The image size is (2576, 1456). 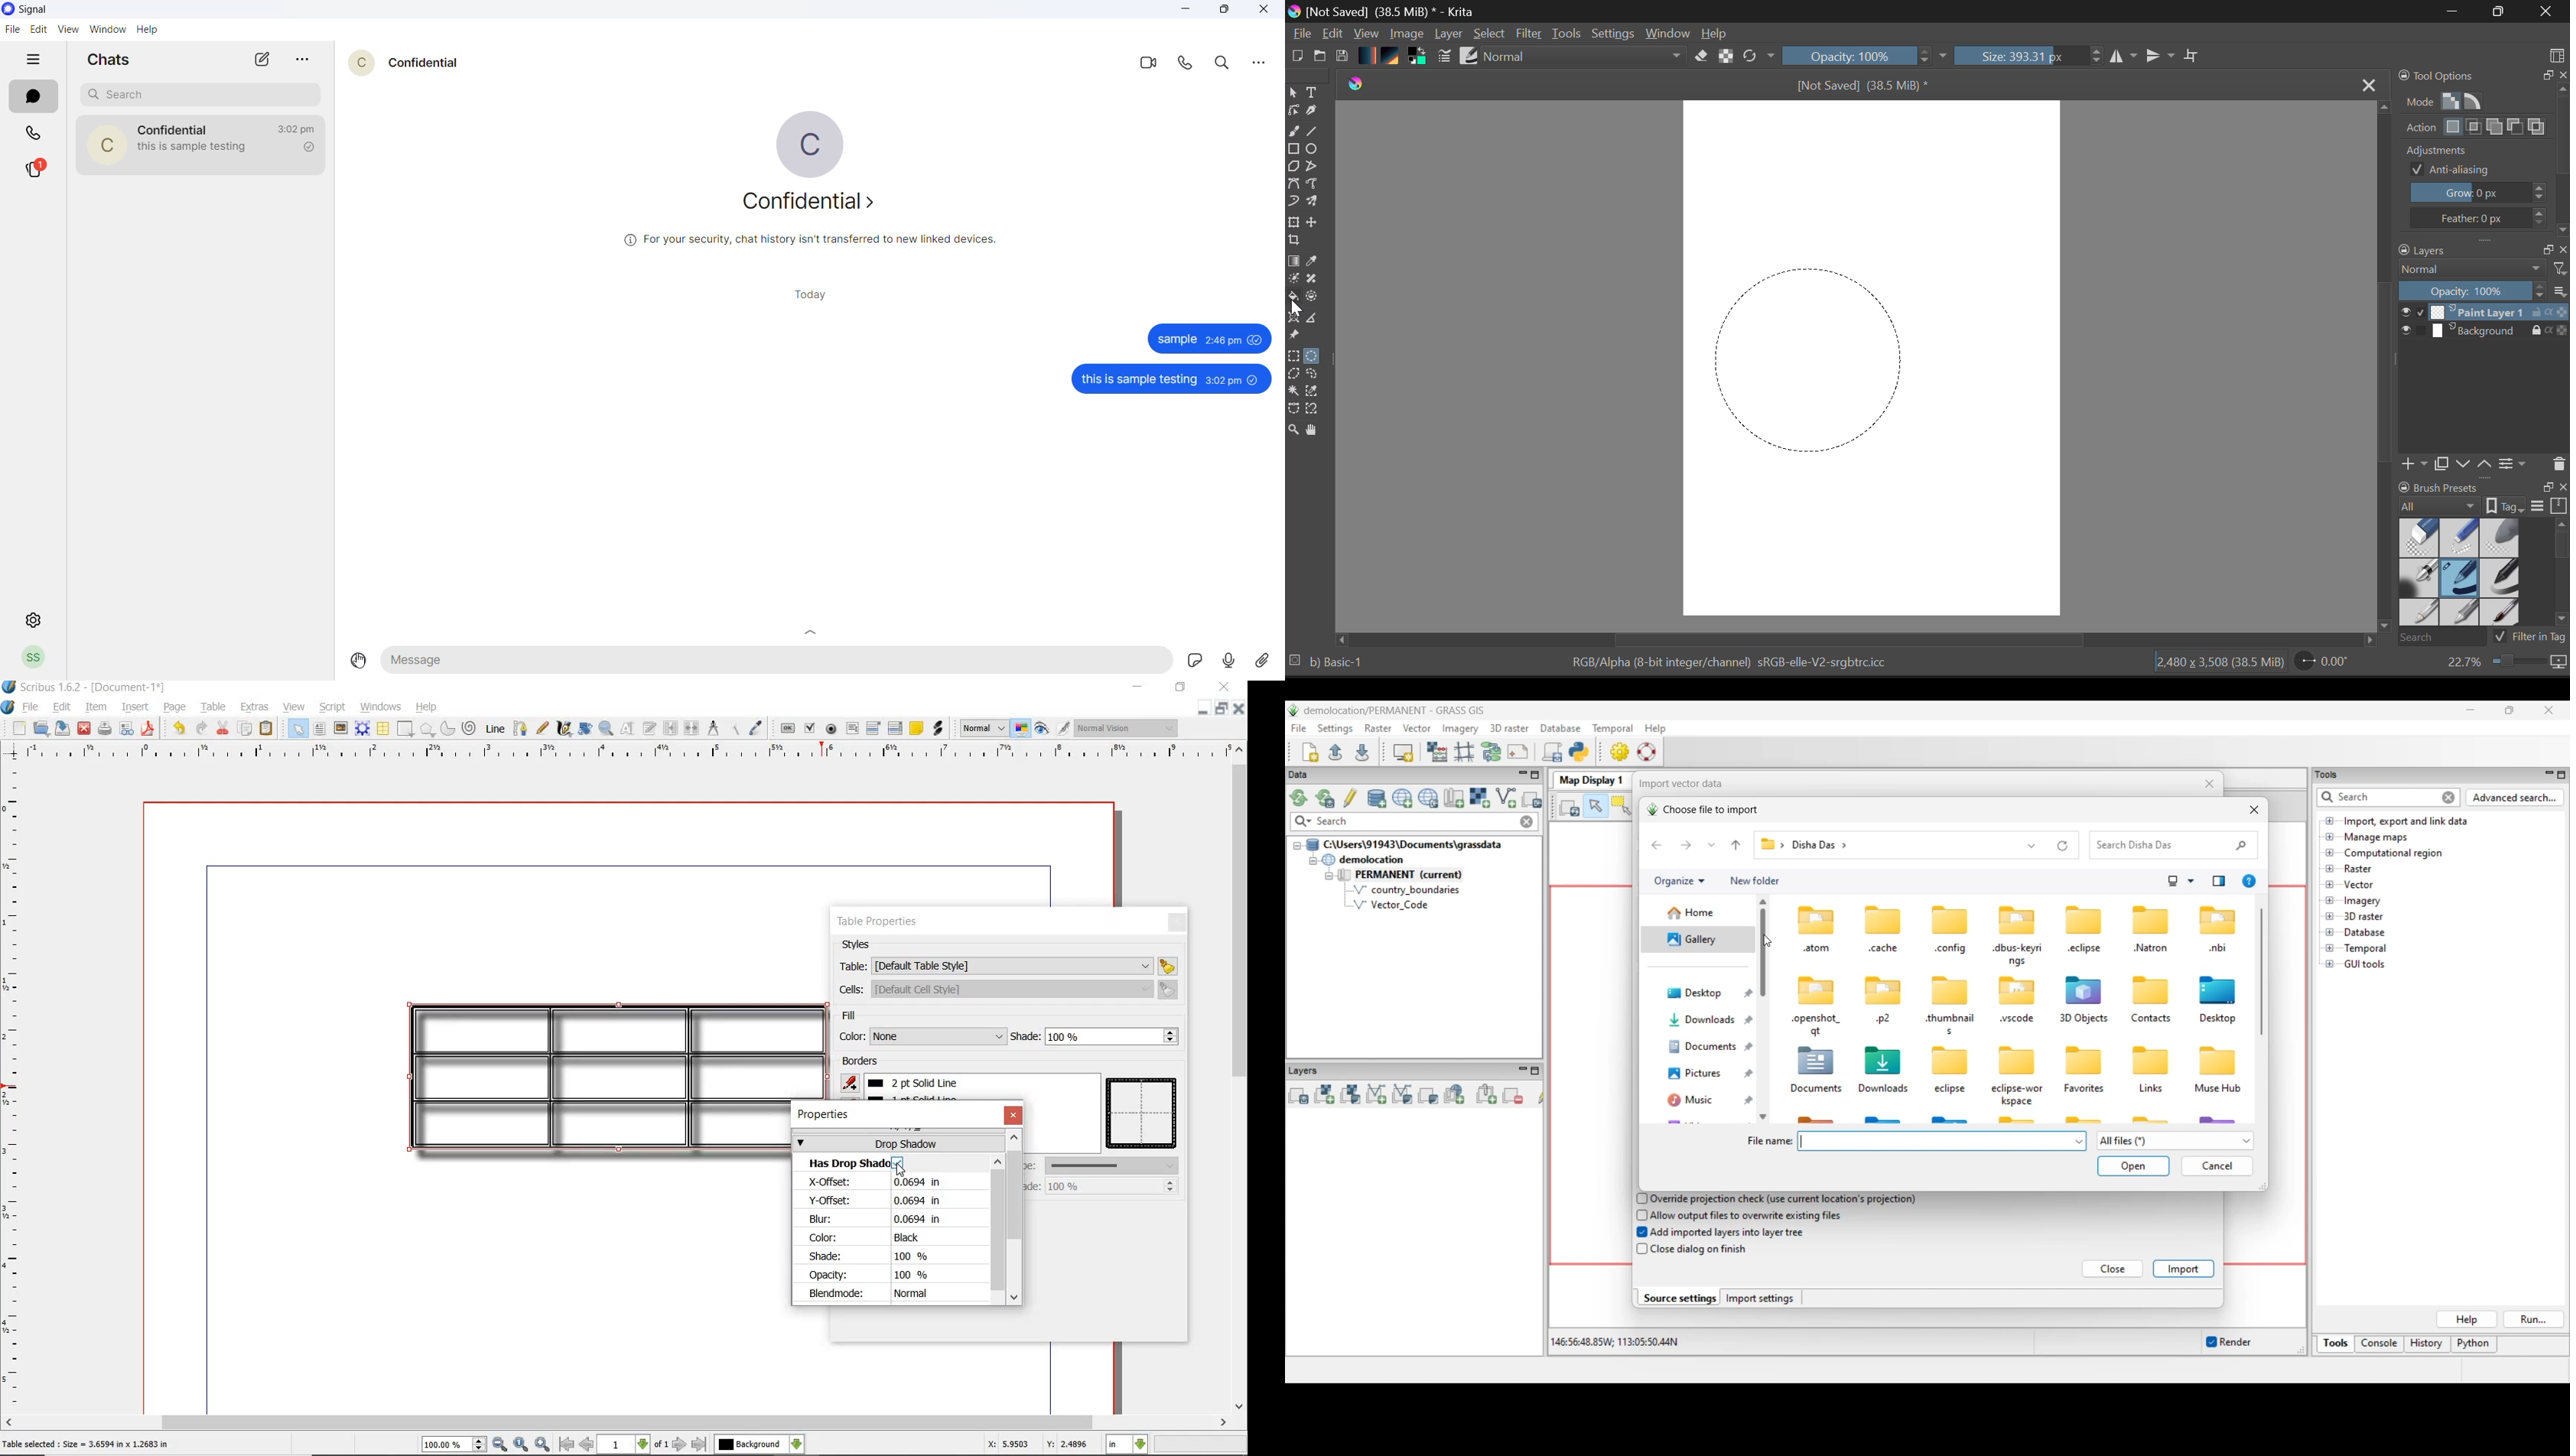 What do you see at coordinates (1262, 11) in the screenshot?
I see `close` at bounding box center [1262, 11].